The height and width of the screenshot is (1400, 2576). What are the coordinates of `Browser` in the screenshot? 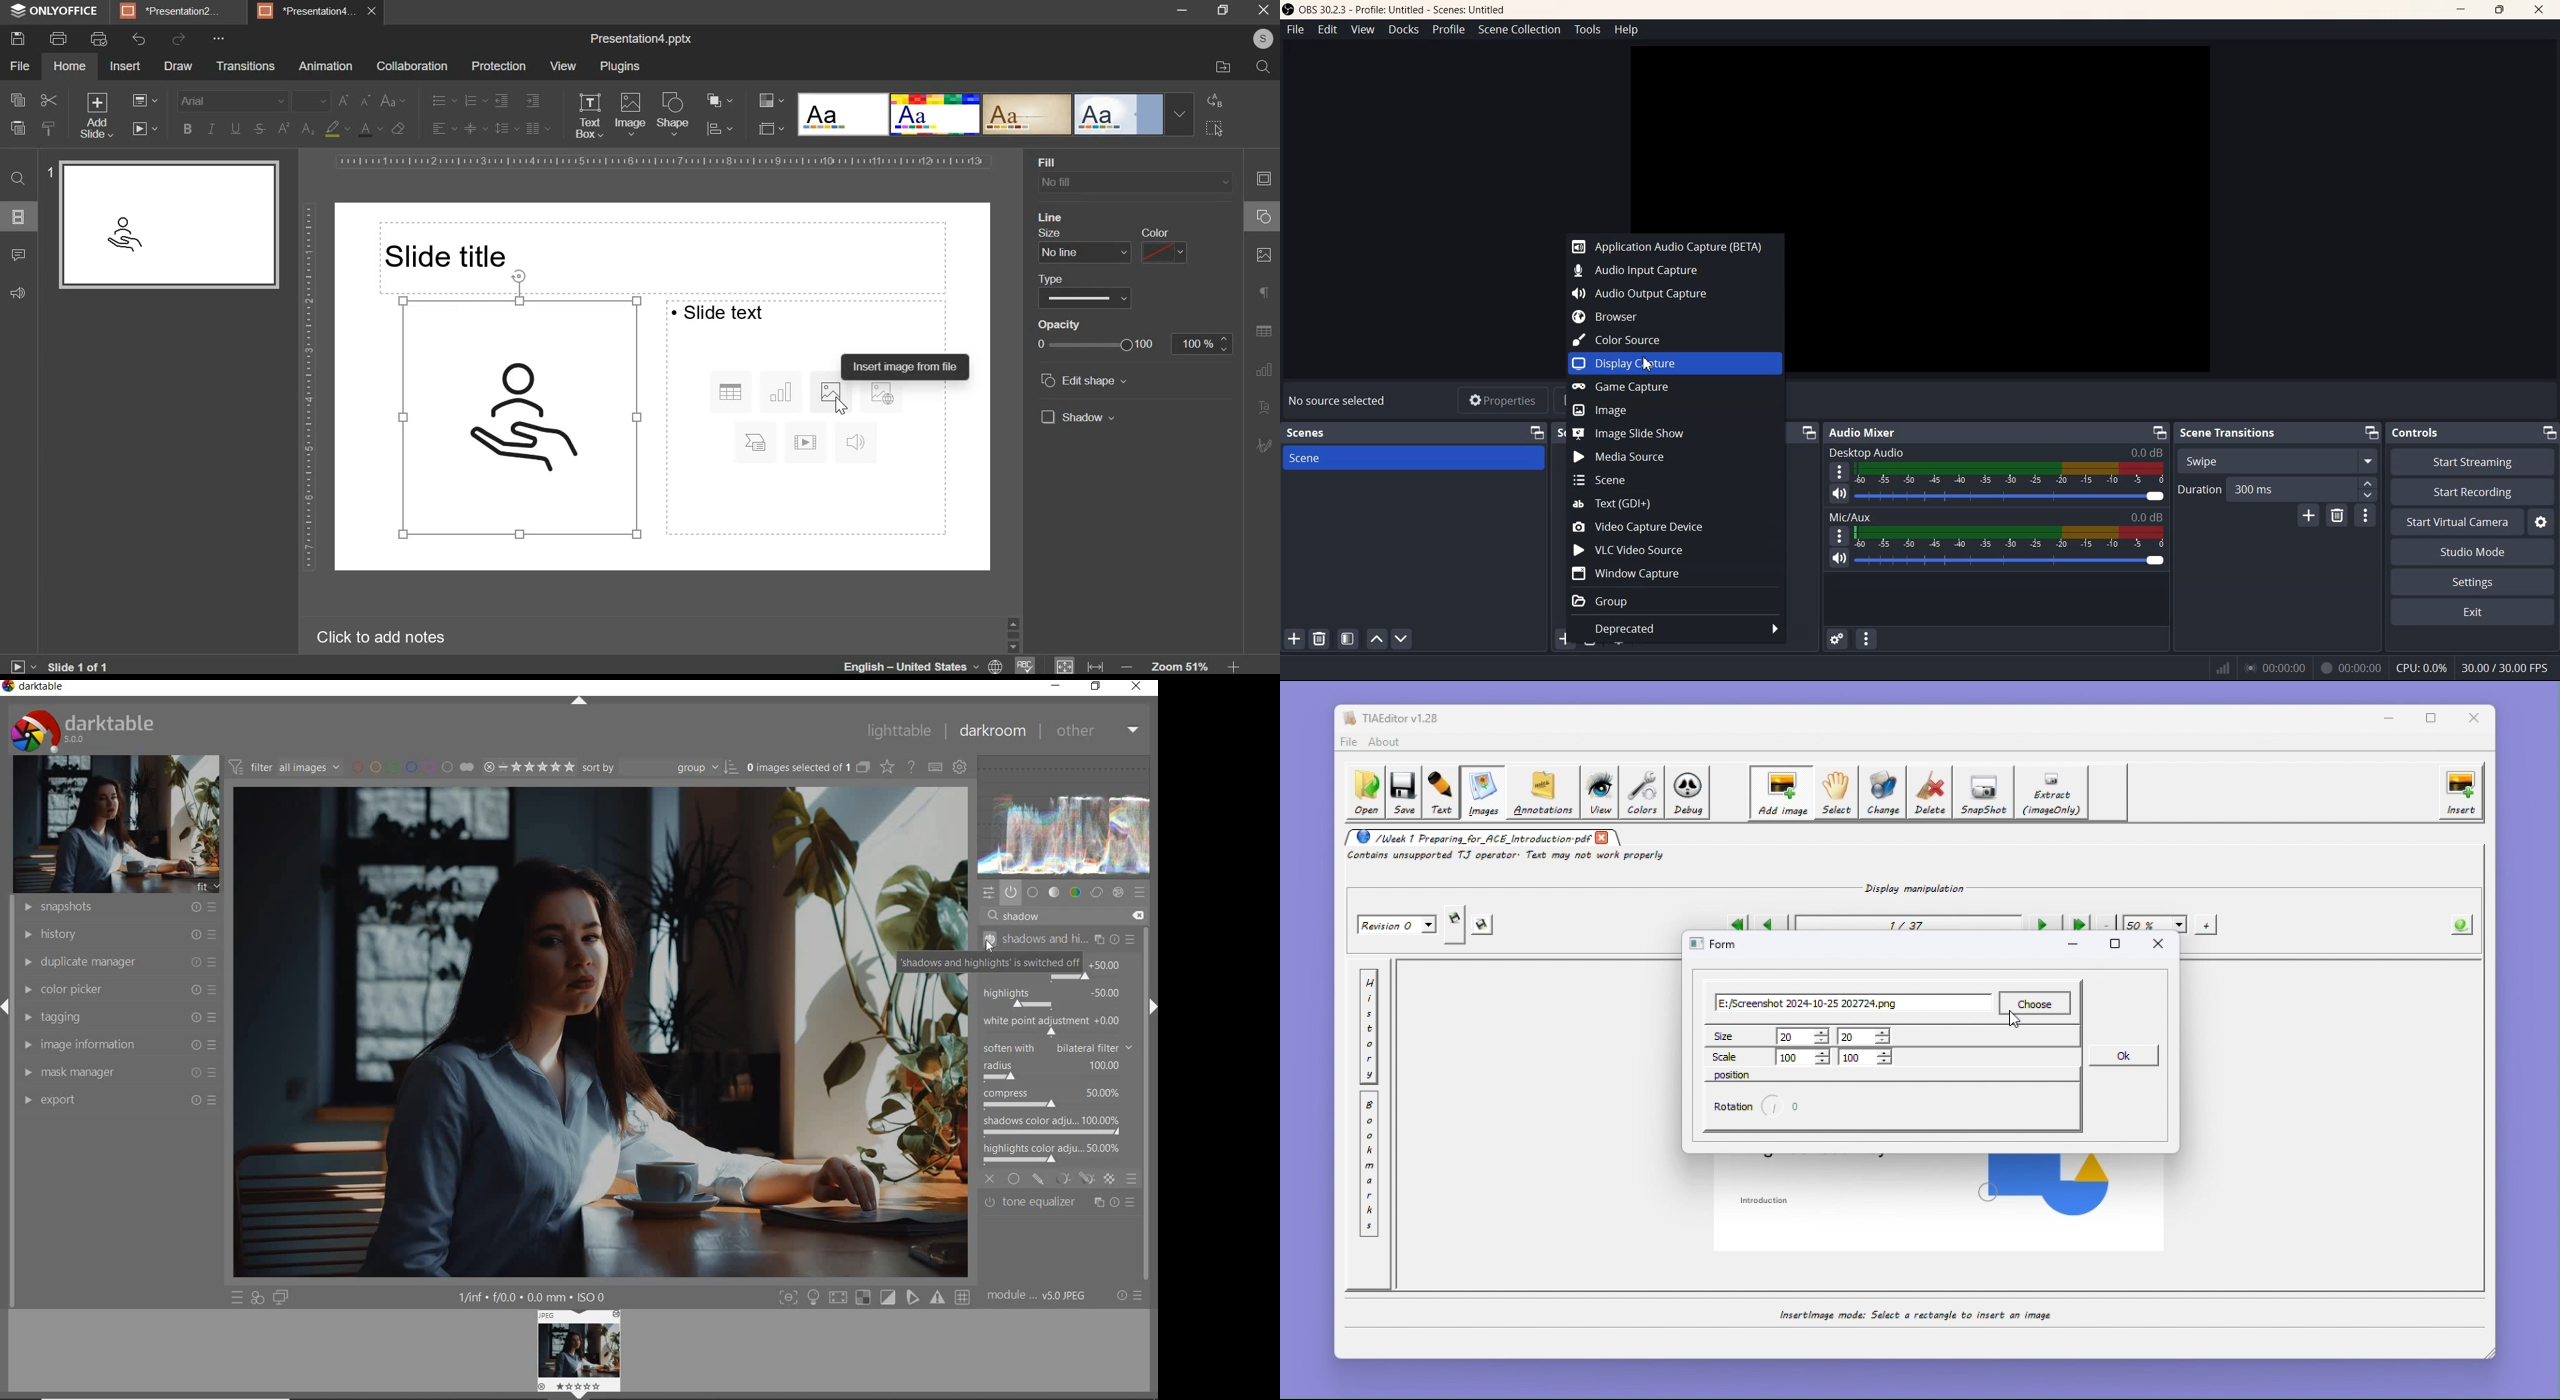 It's located at (1675, 317).